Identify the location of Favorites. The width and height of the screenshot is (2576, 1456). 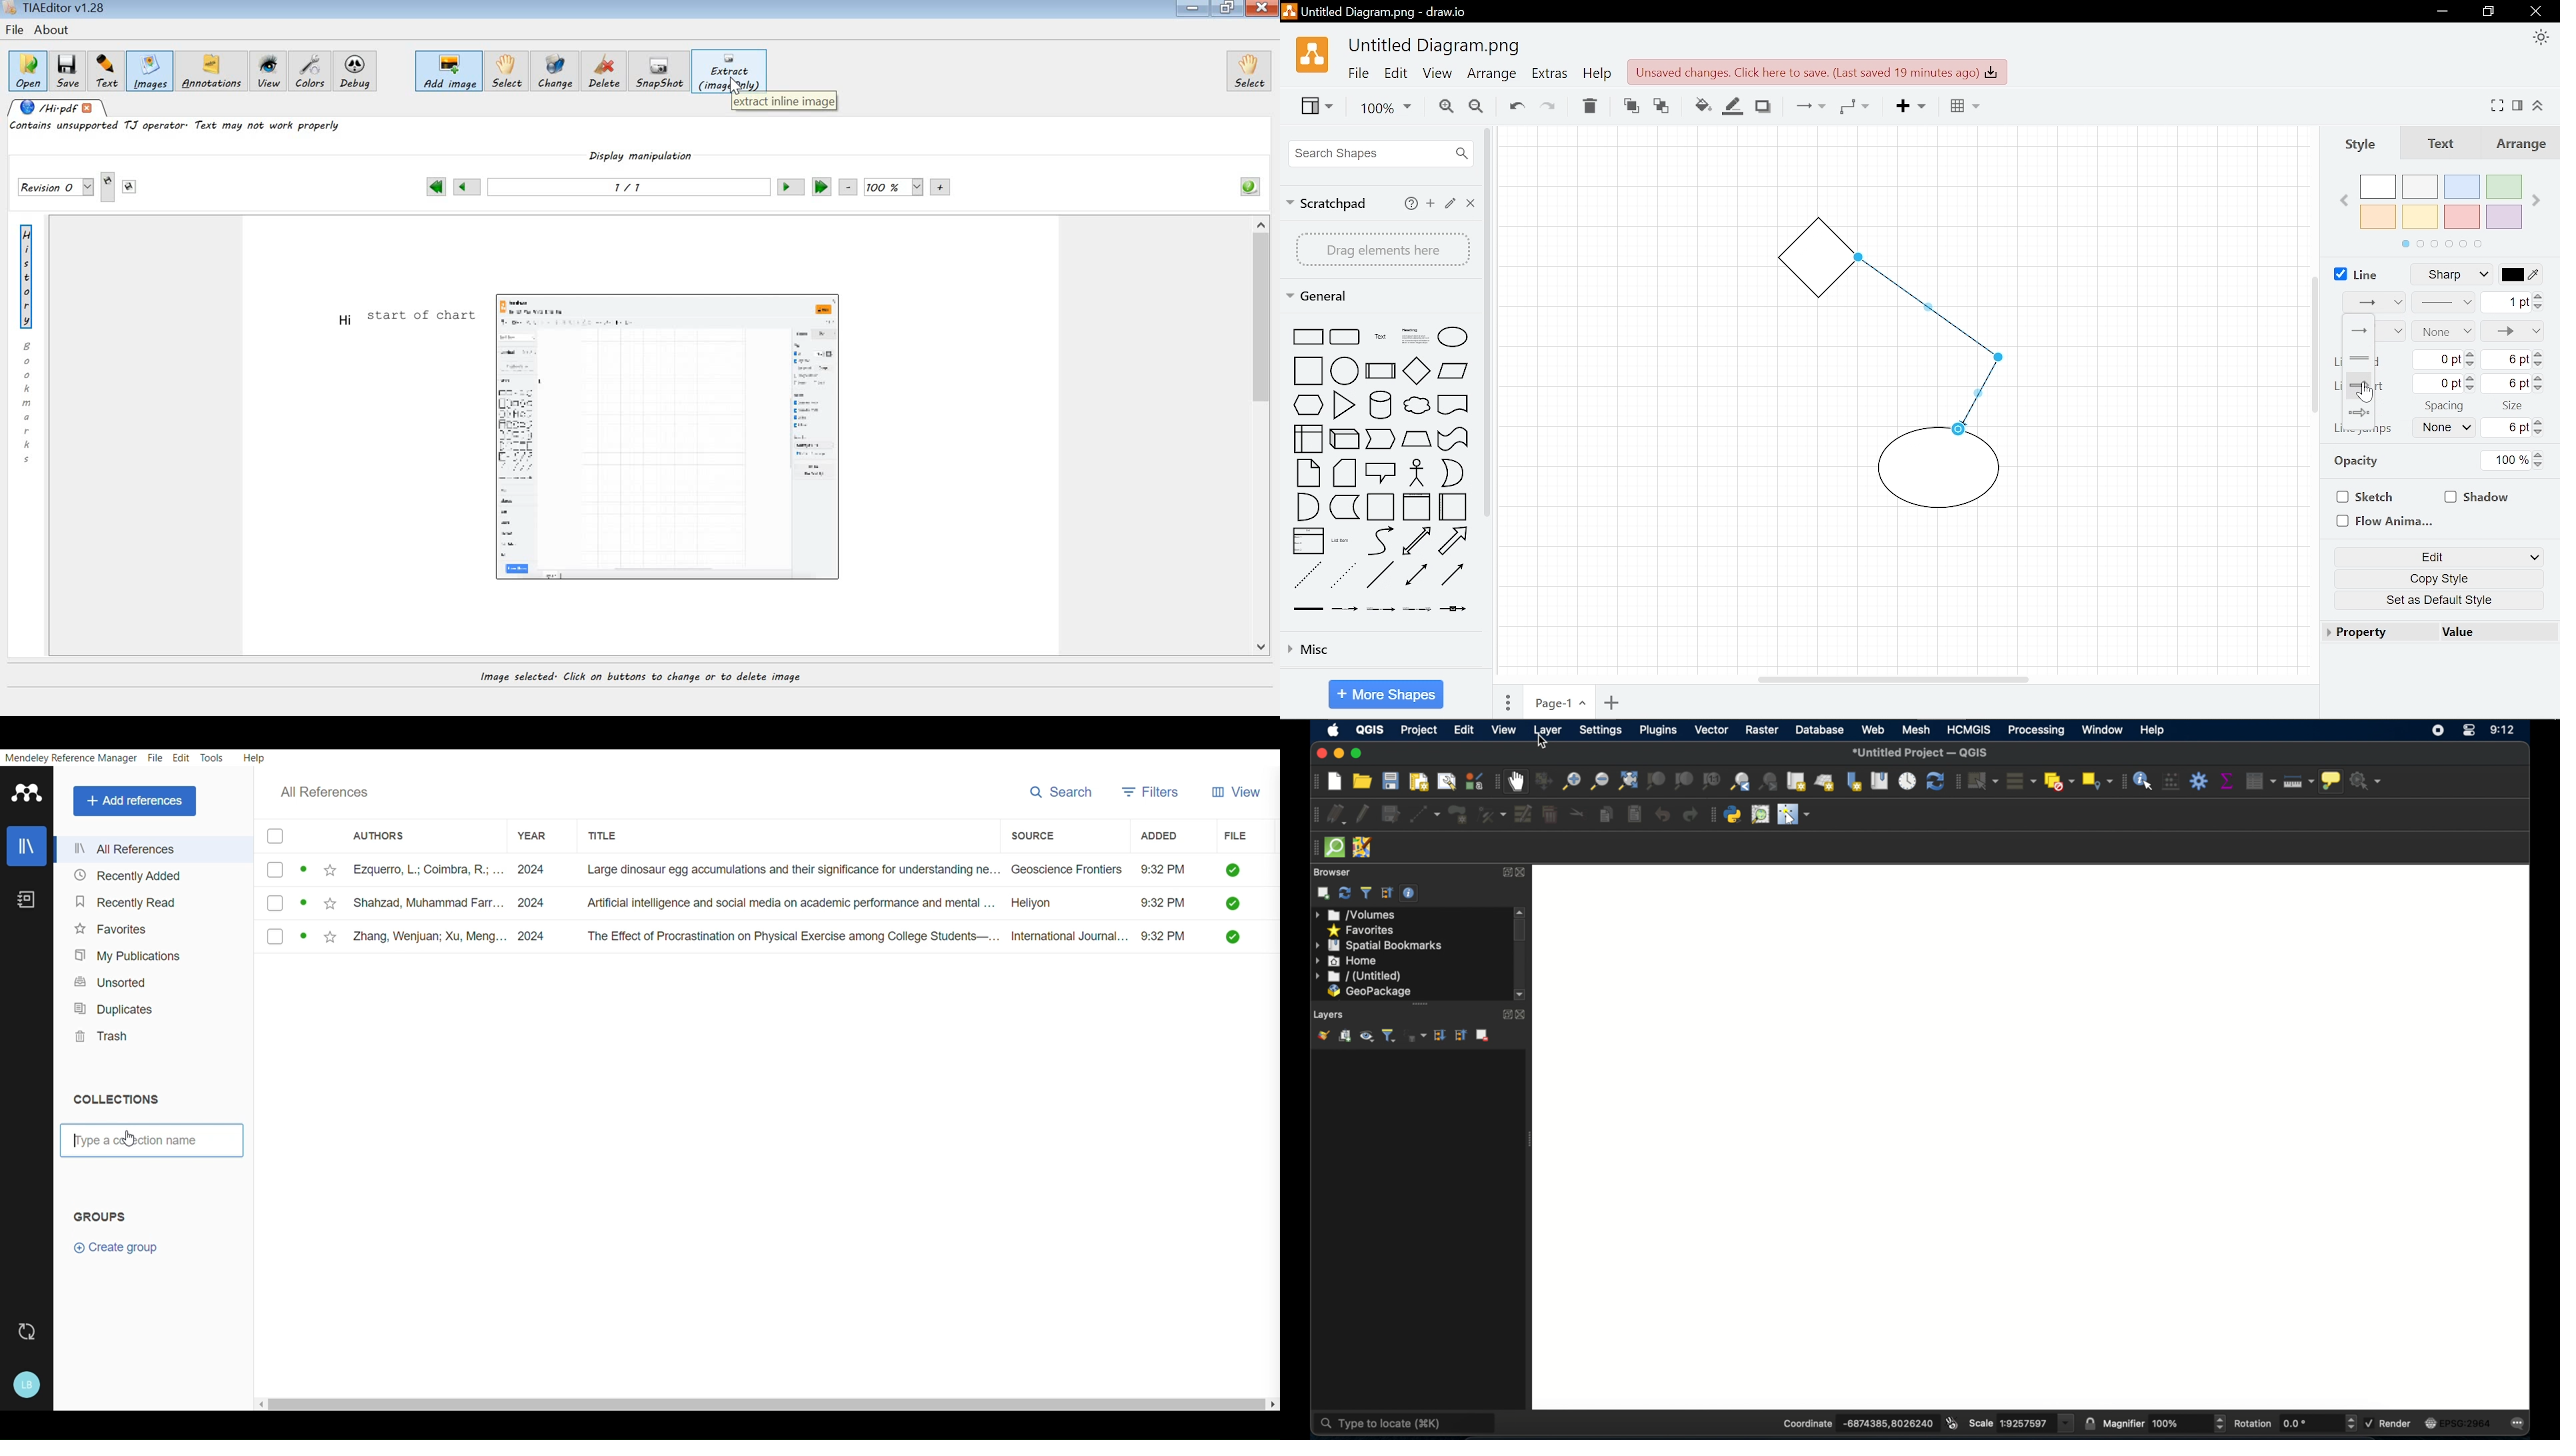
(114, 926).